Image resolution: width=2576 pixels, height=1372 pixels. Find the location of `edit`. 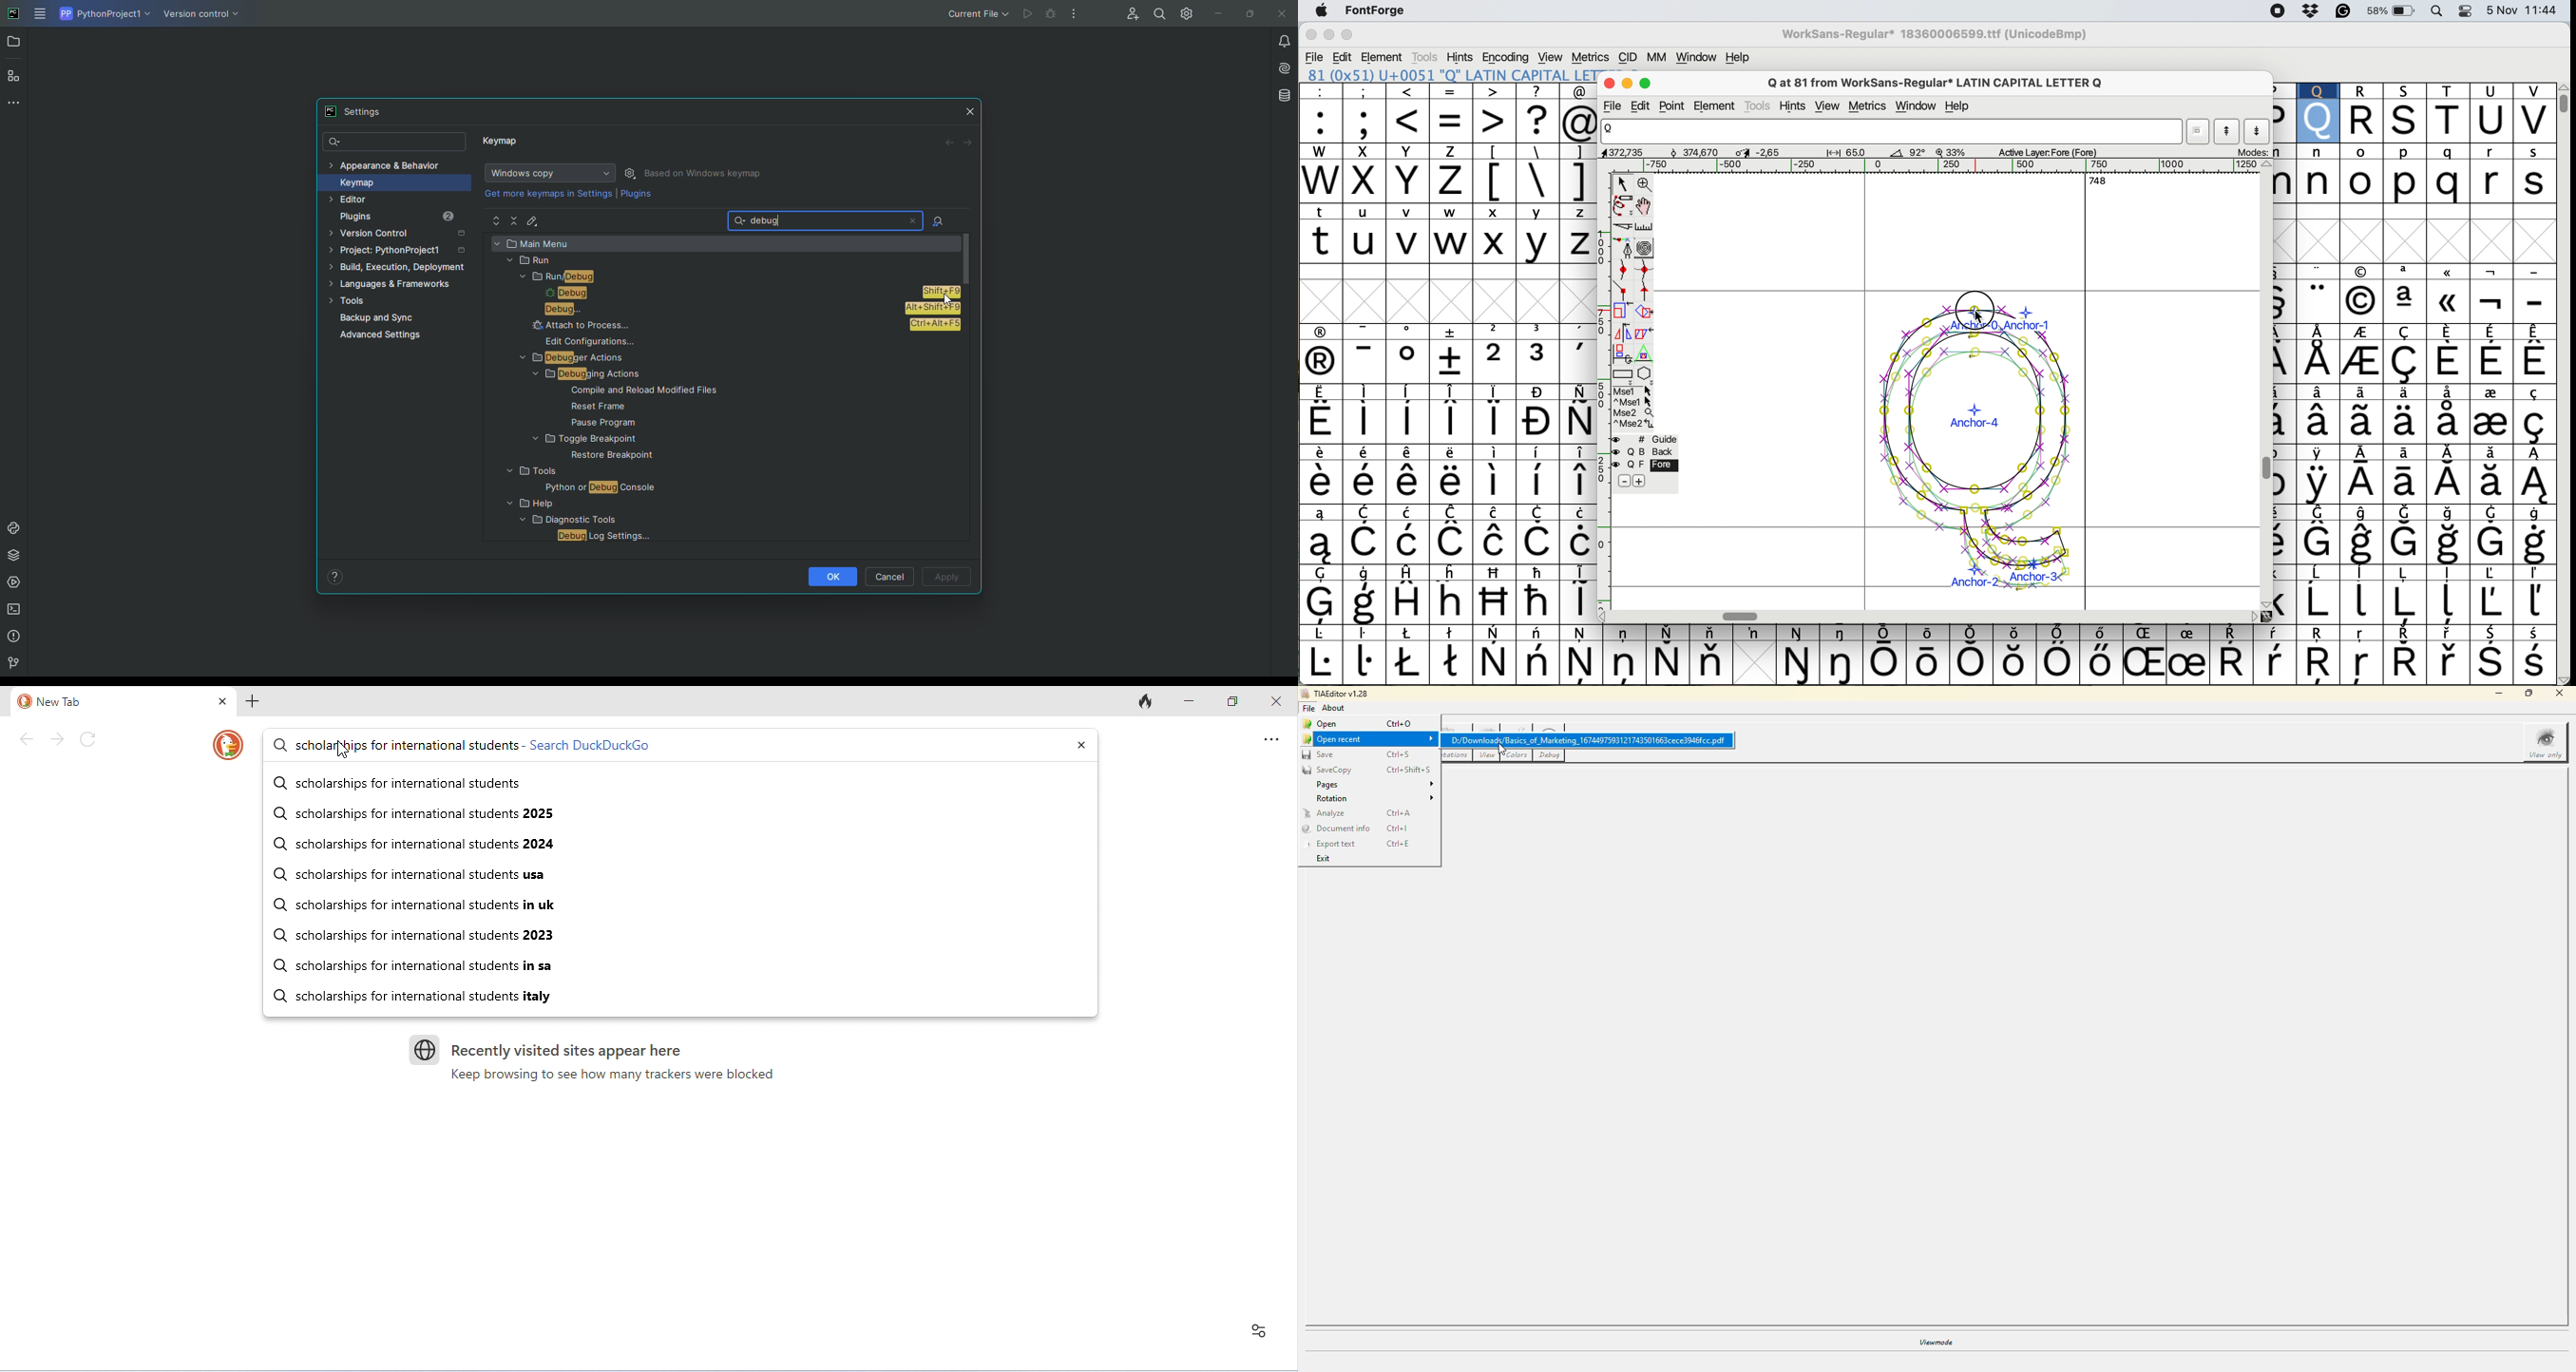

edit is located at coordinates (1646, 106).